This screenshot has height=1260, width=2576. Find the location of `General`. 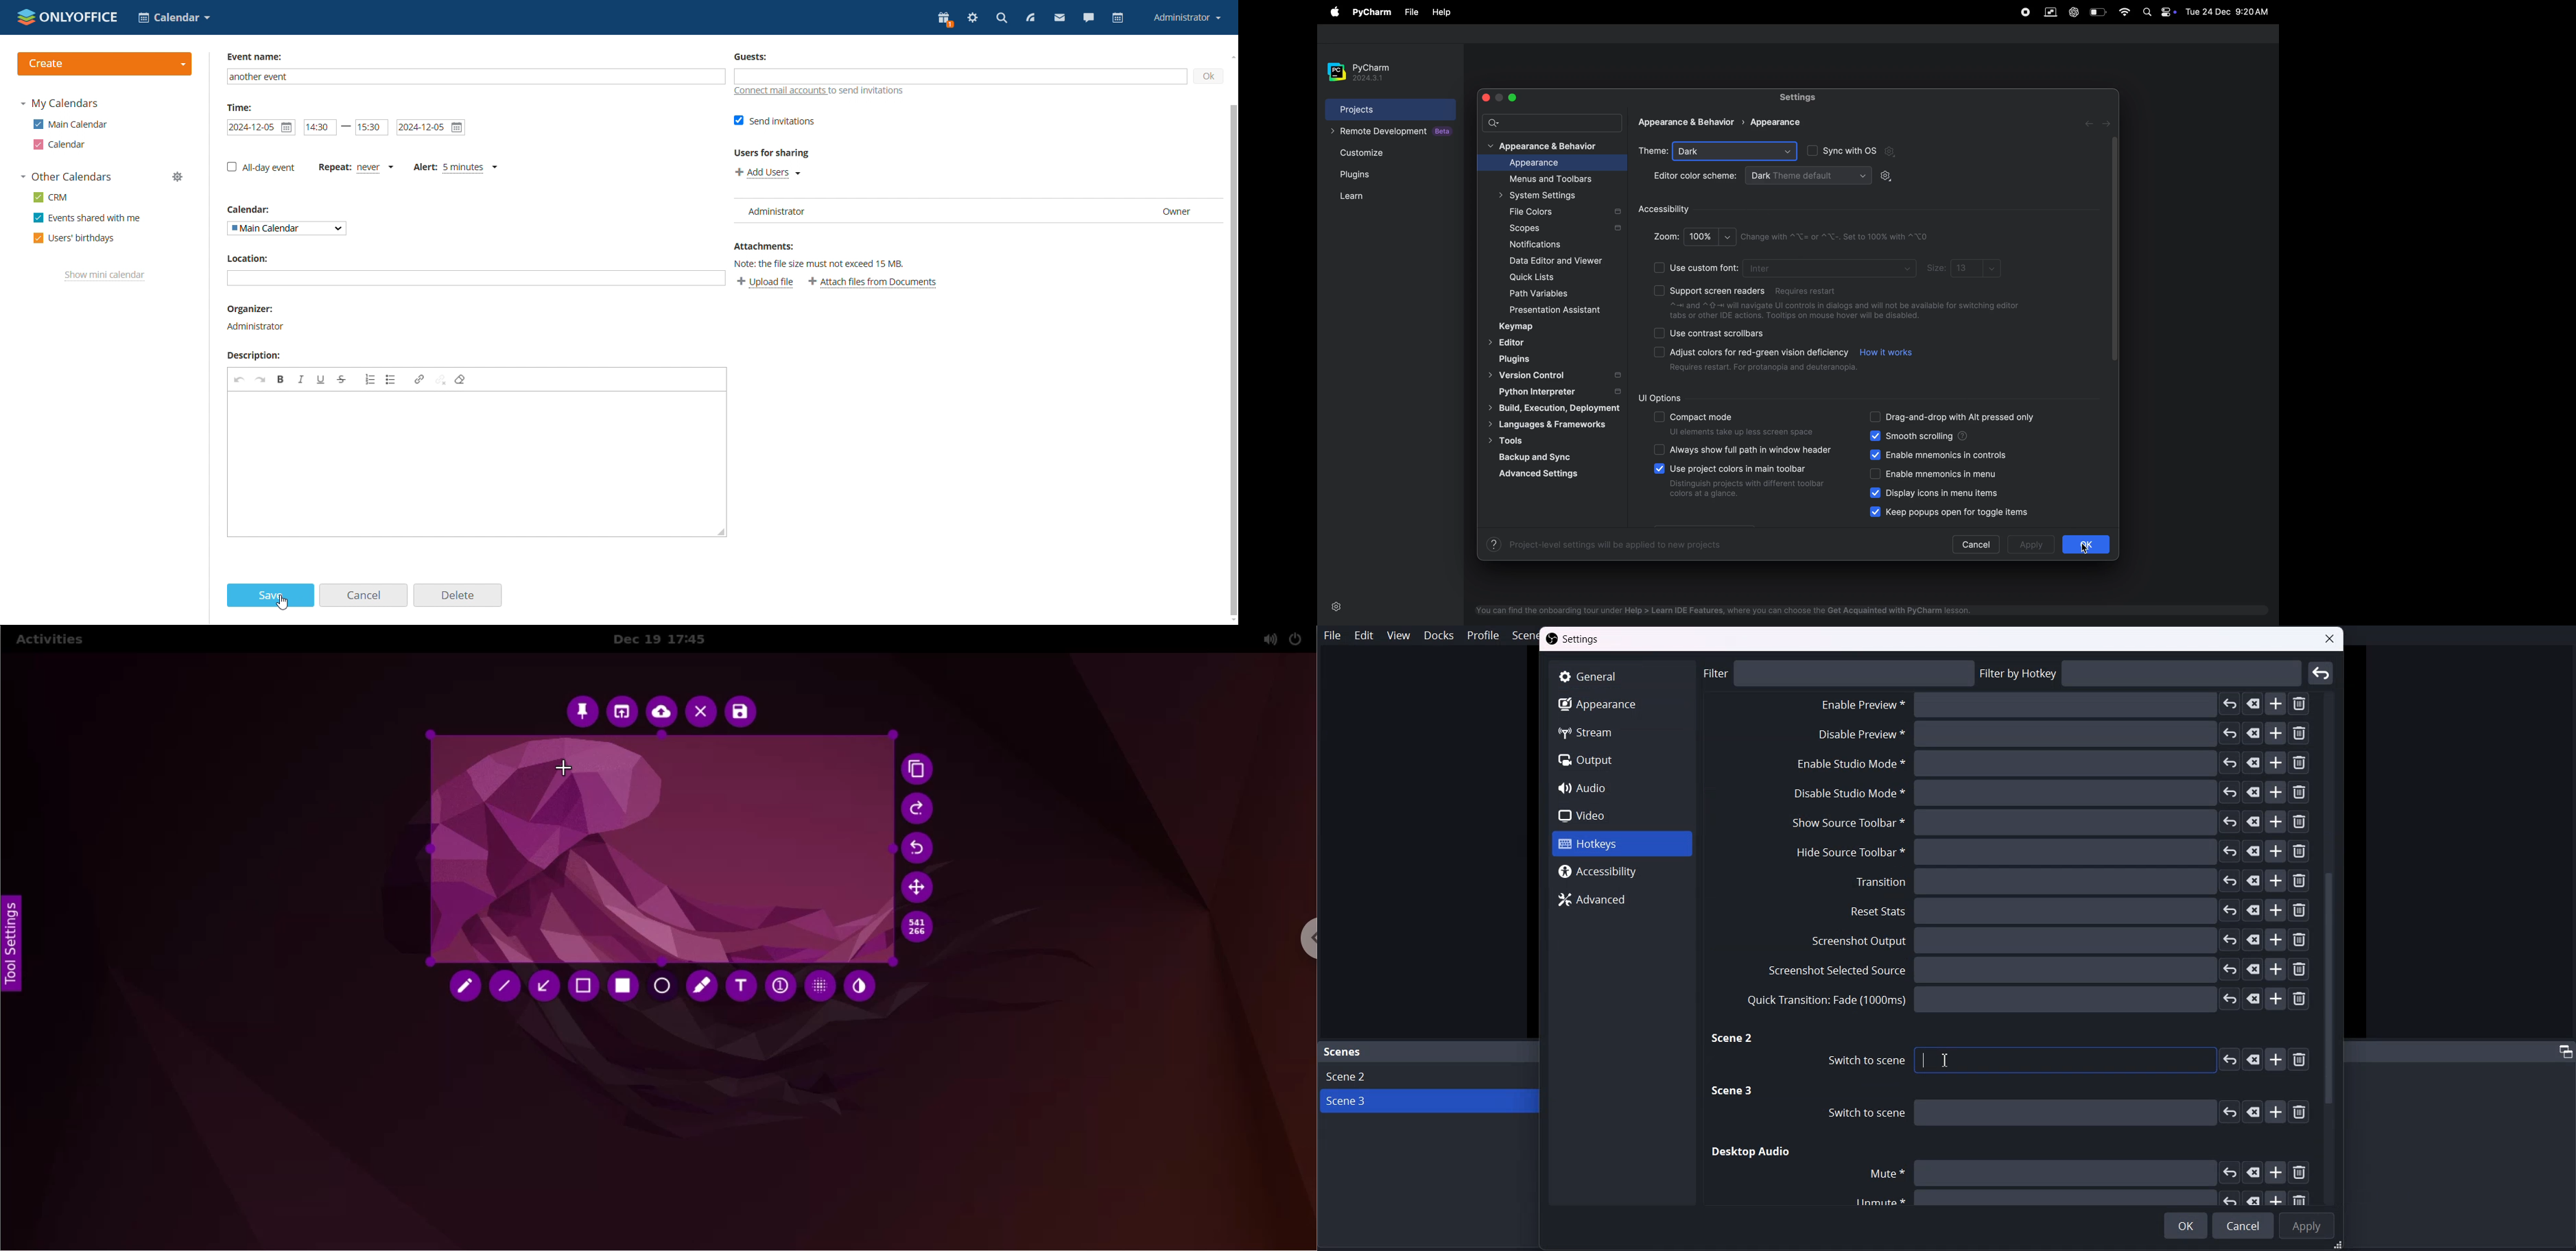

General is located at coordinates (1621, 676).